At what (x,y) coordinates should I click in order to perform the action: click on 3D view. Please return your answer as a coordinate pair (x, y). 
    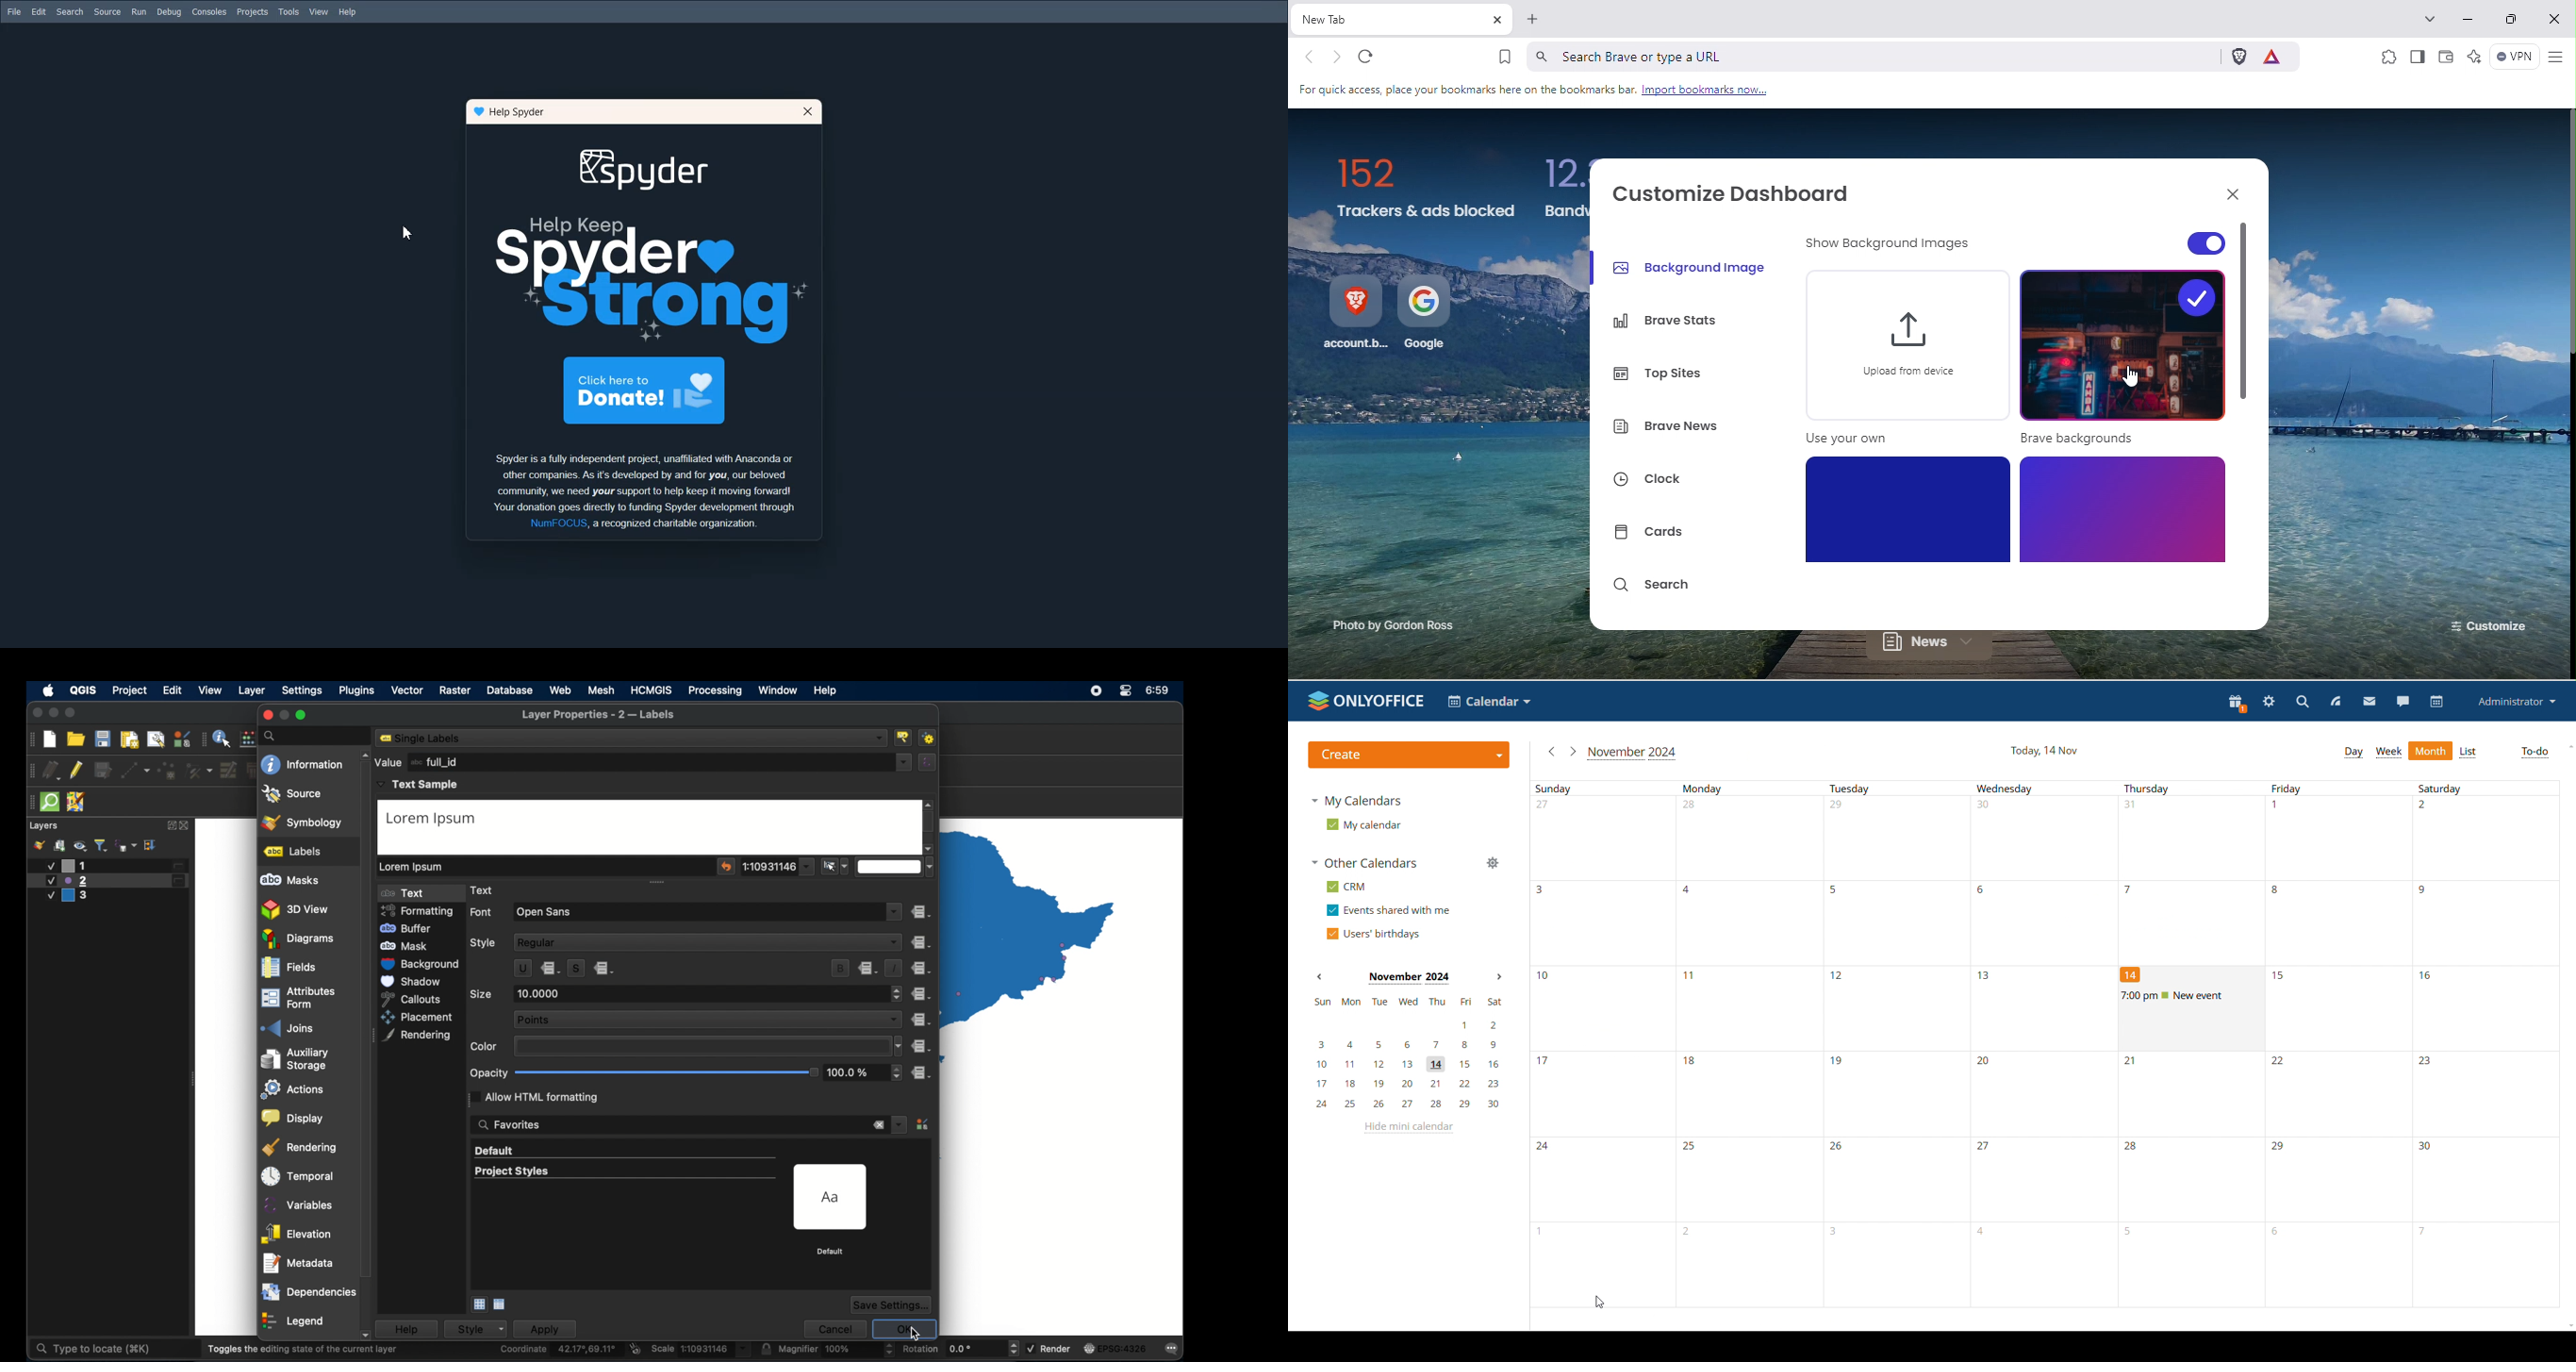
    Looking at the image, I should click on (297, 910).